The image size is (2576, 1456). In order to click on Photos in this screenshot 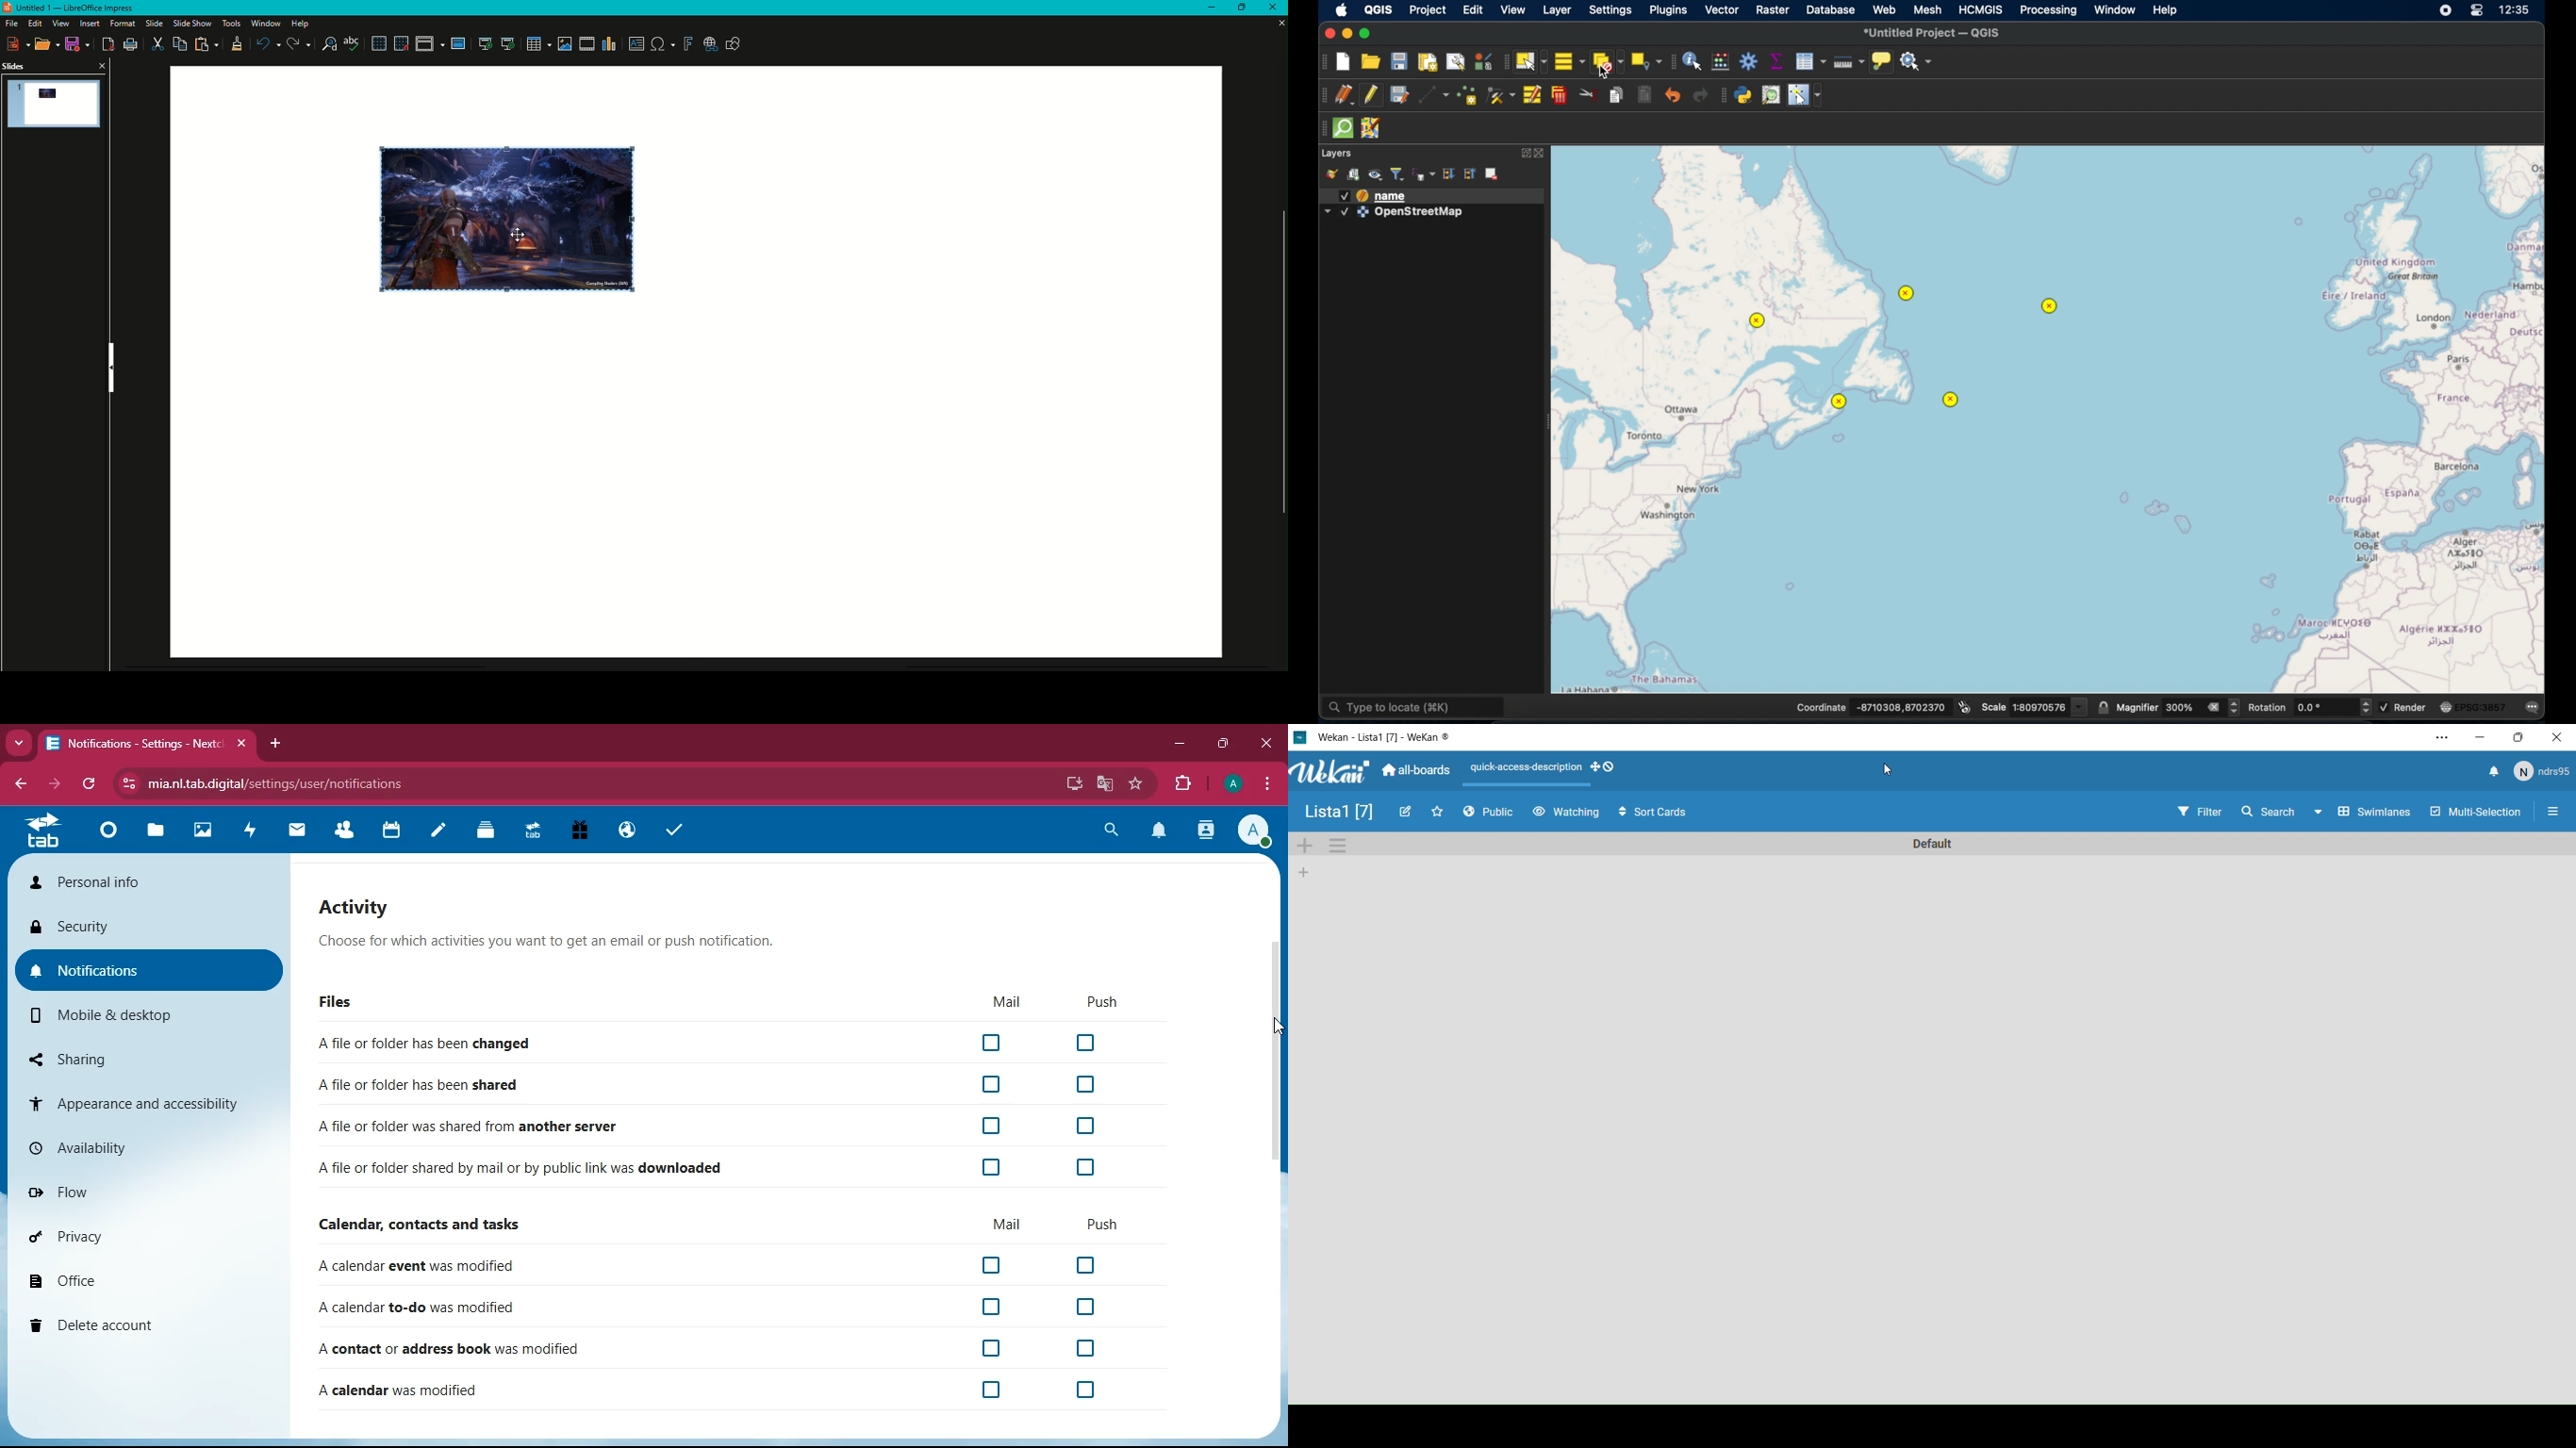, I will do `click(204, 831)`.